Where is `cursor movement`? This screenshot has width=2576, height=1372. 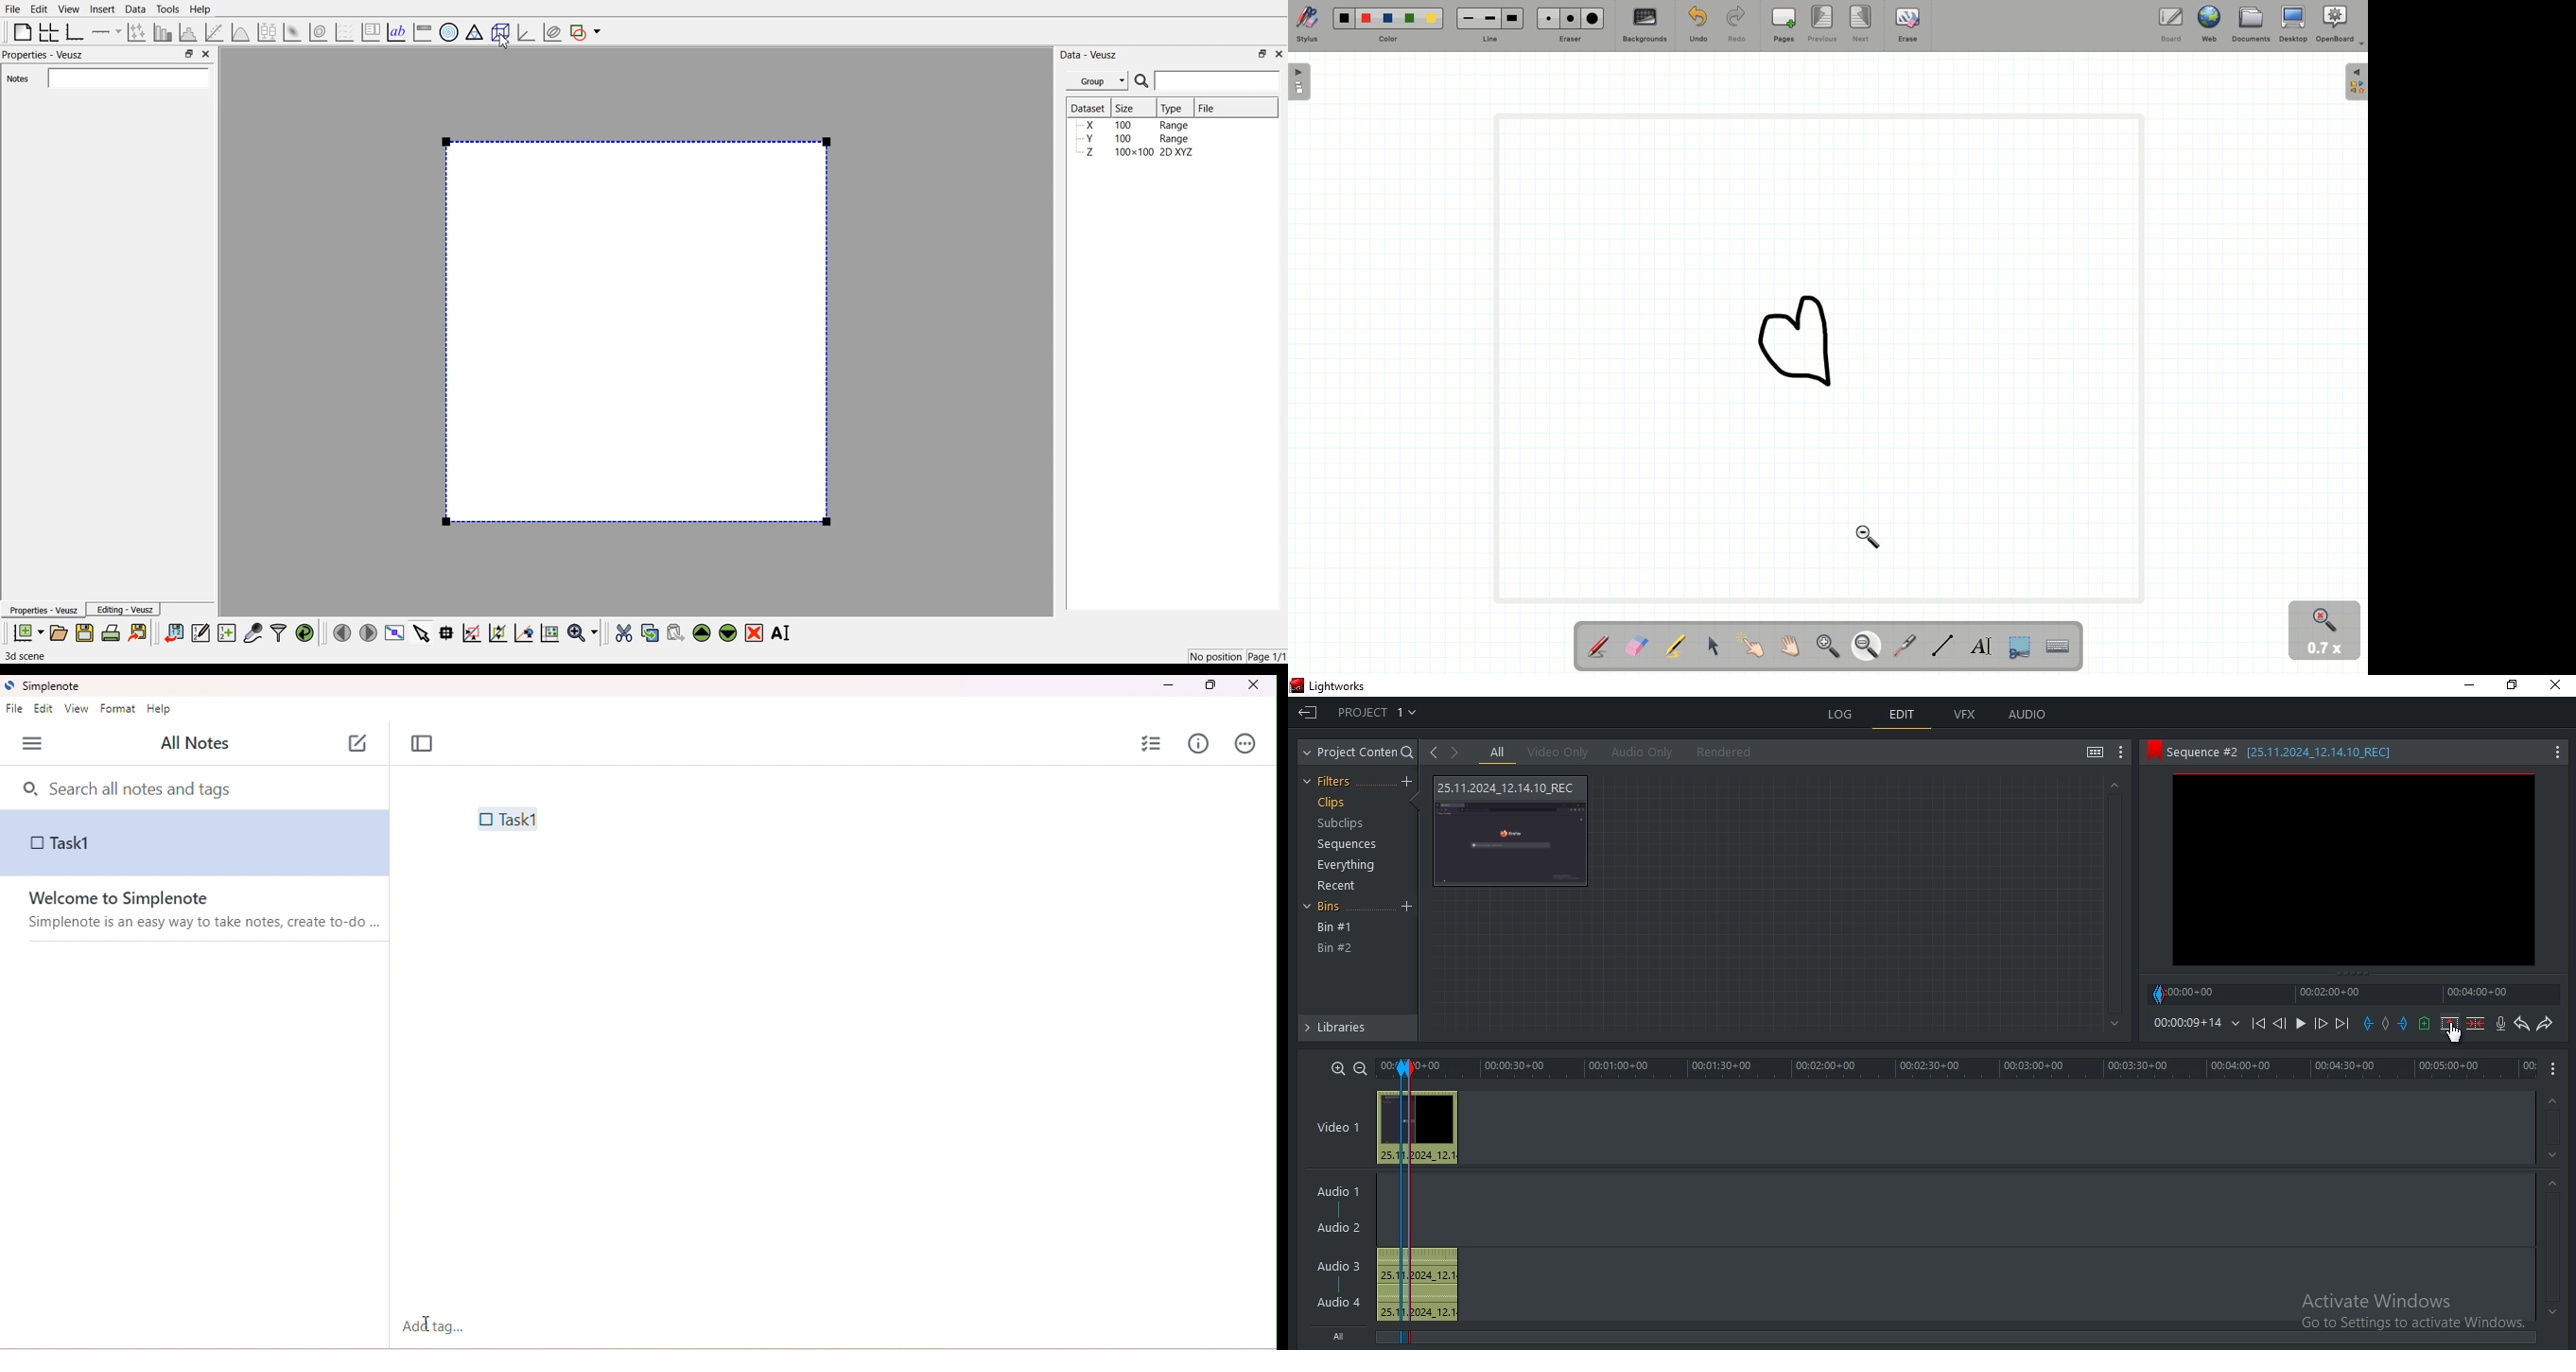 cursor movement is located at coordinates (429, 1325).